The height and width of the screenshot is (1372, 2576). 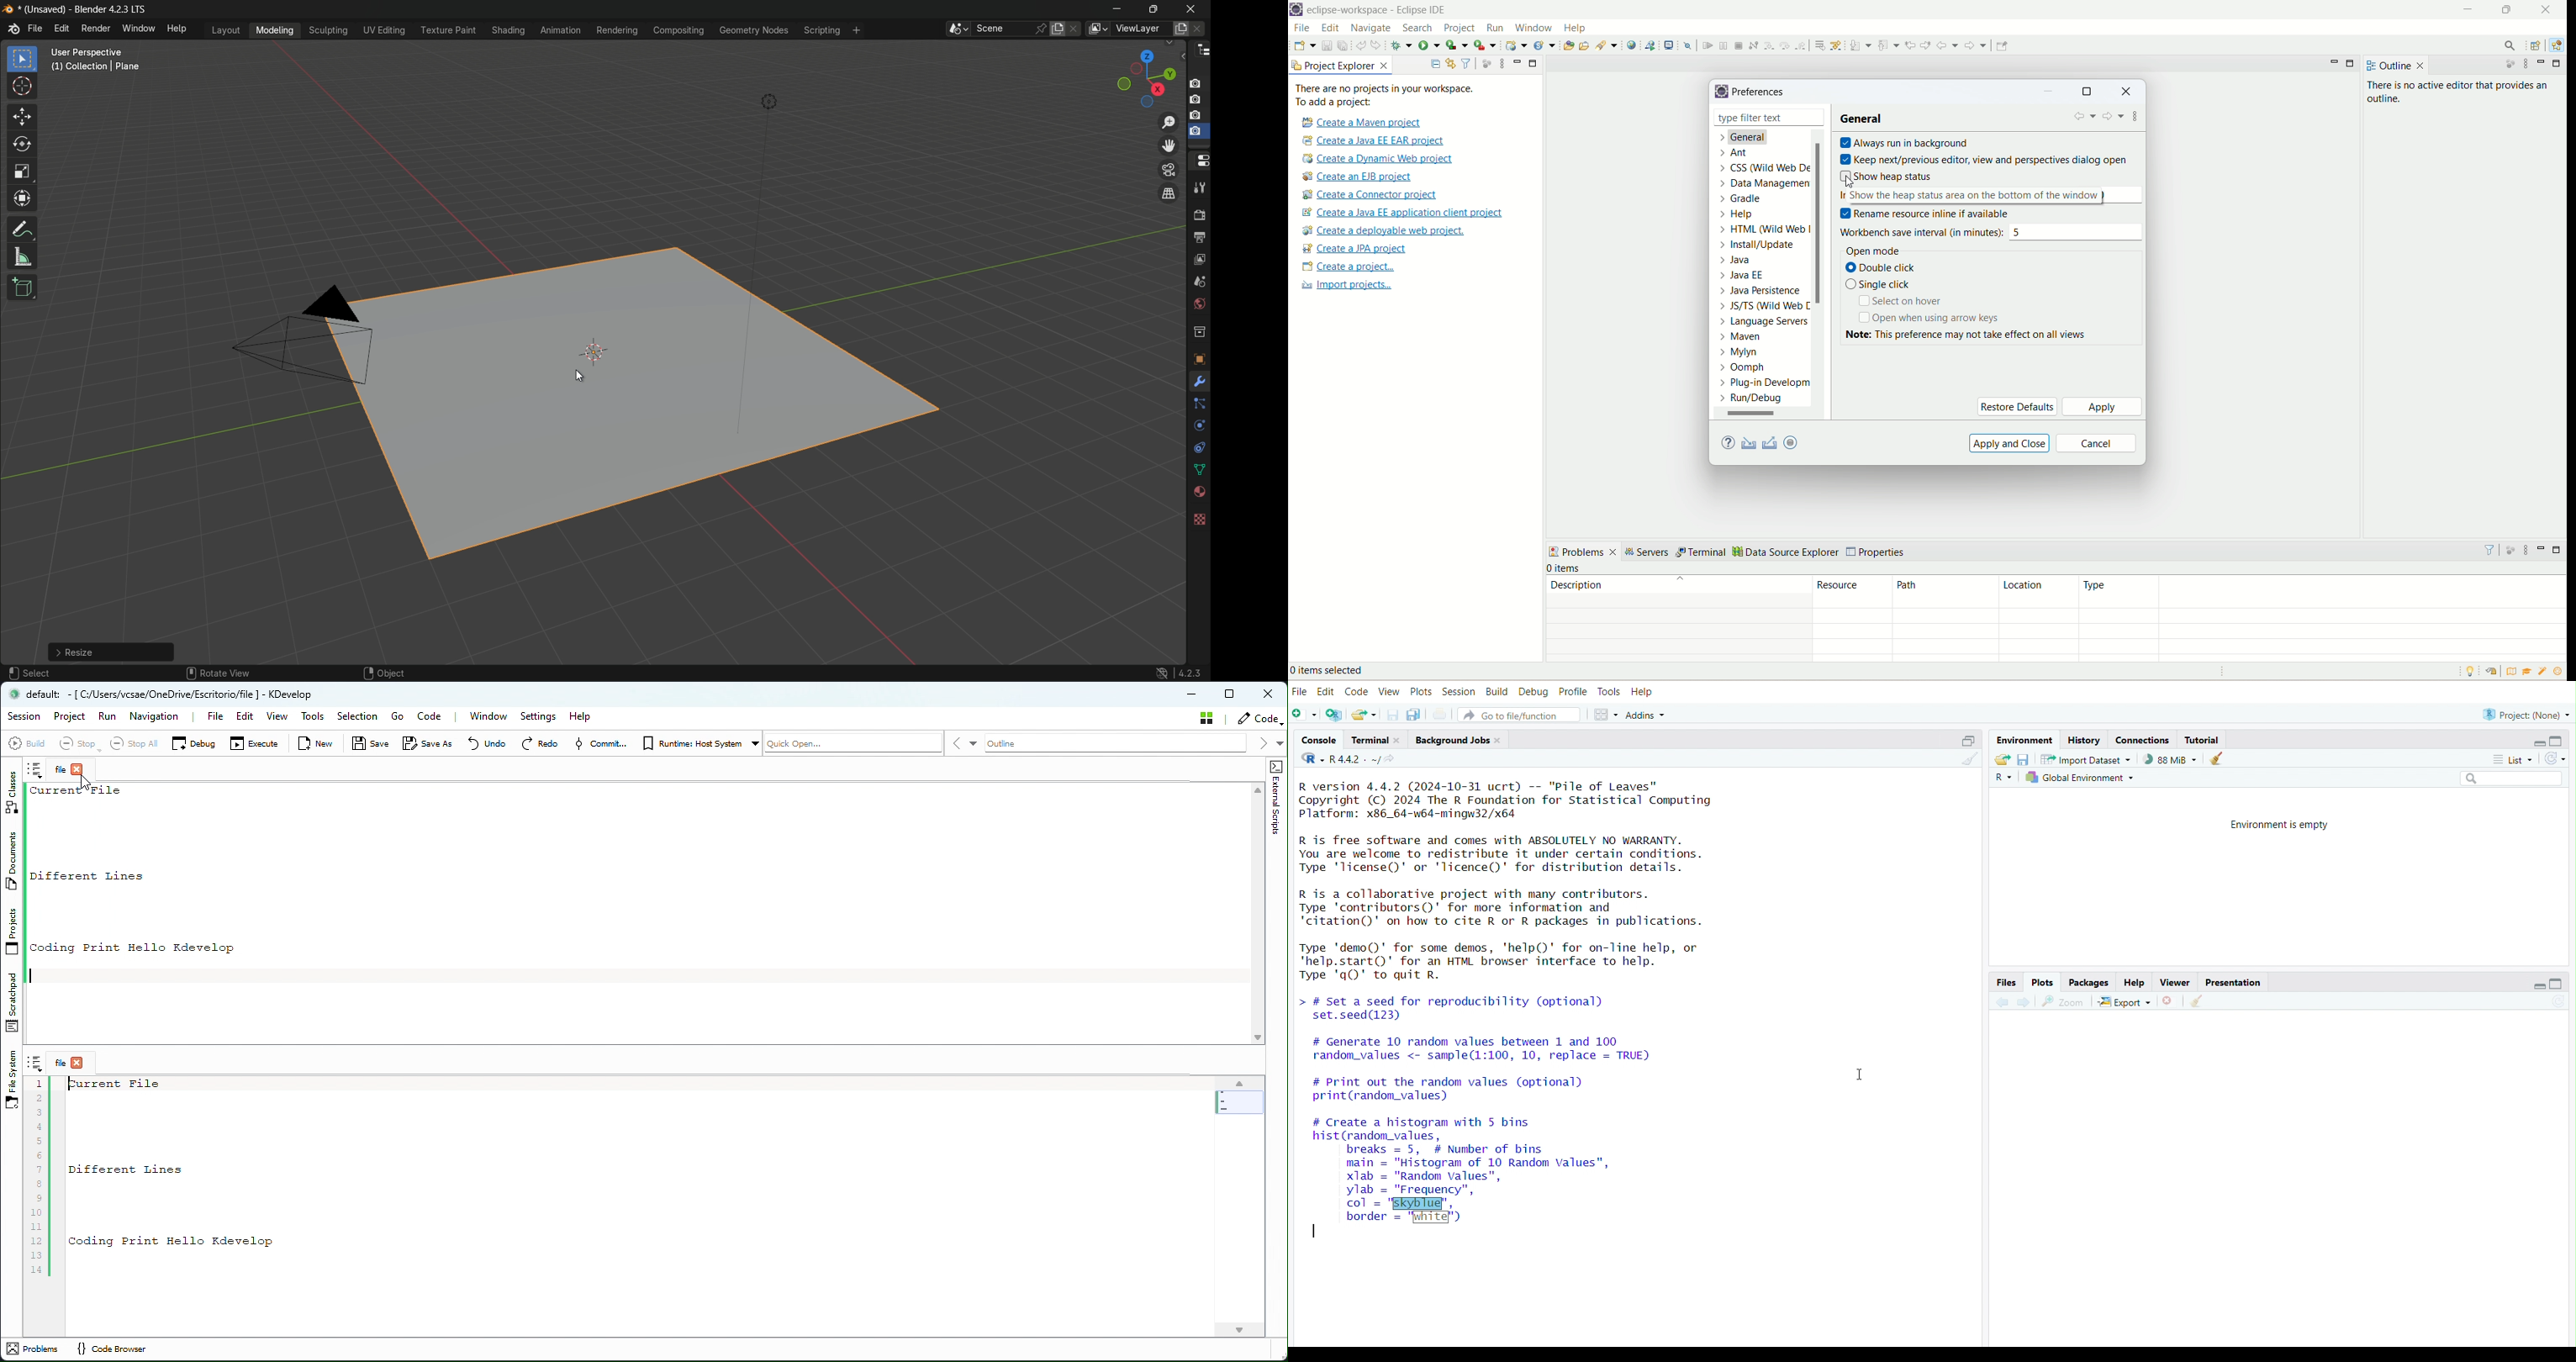 I want to click on export, so click(x=2125, y=1002).